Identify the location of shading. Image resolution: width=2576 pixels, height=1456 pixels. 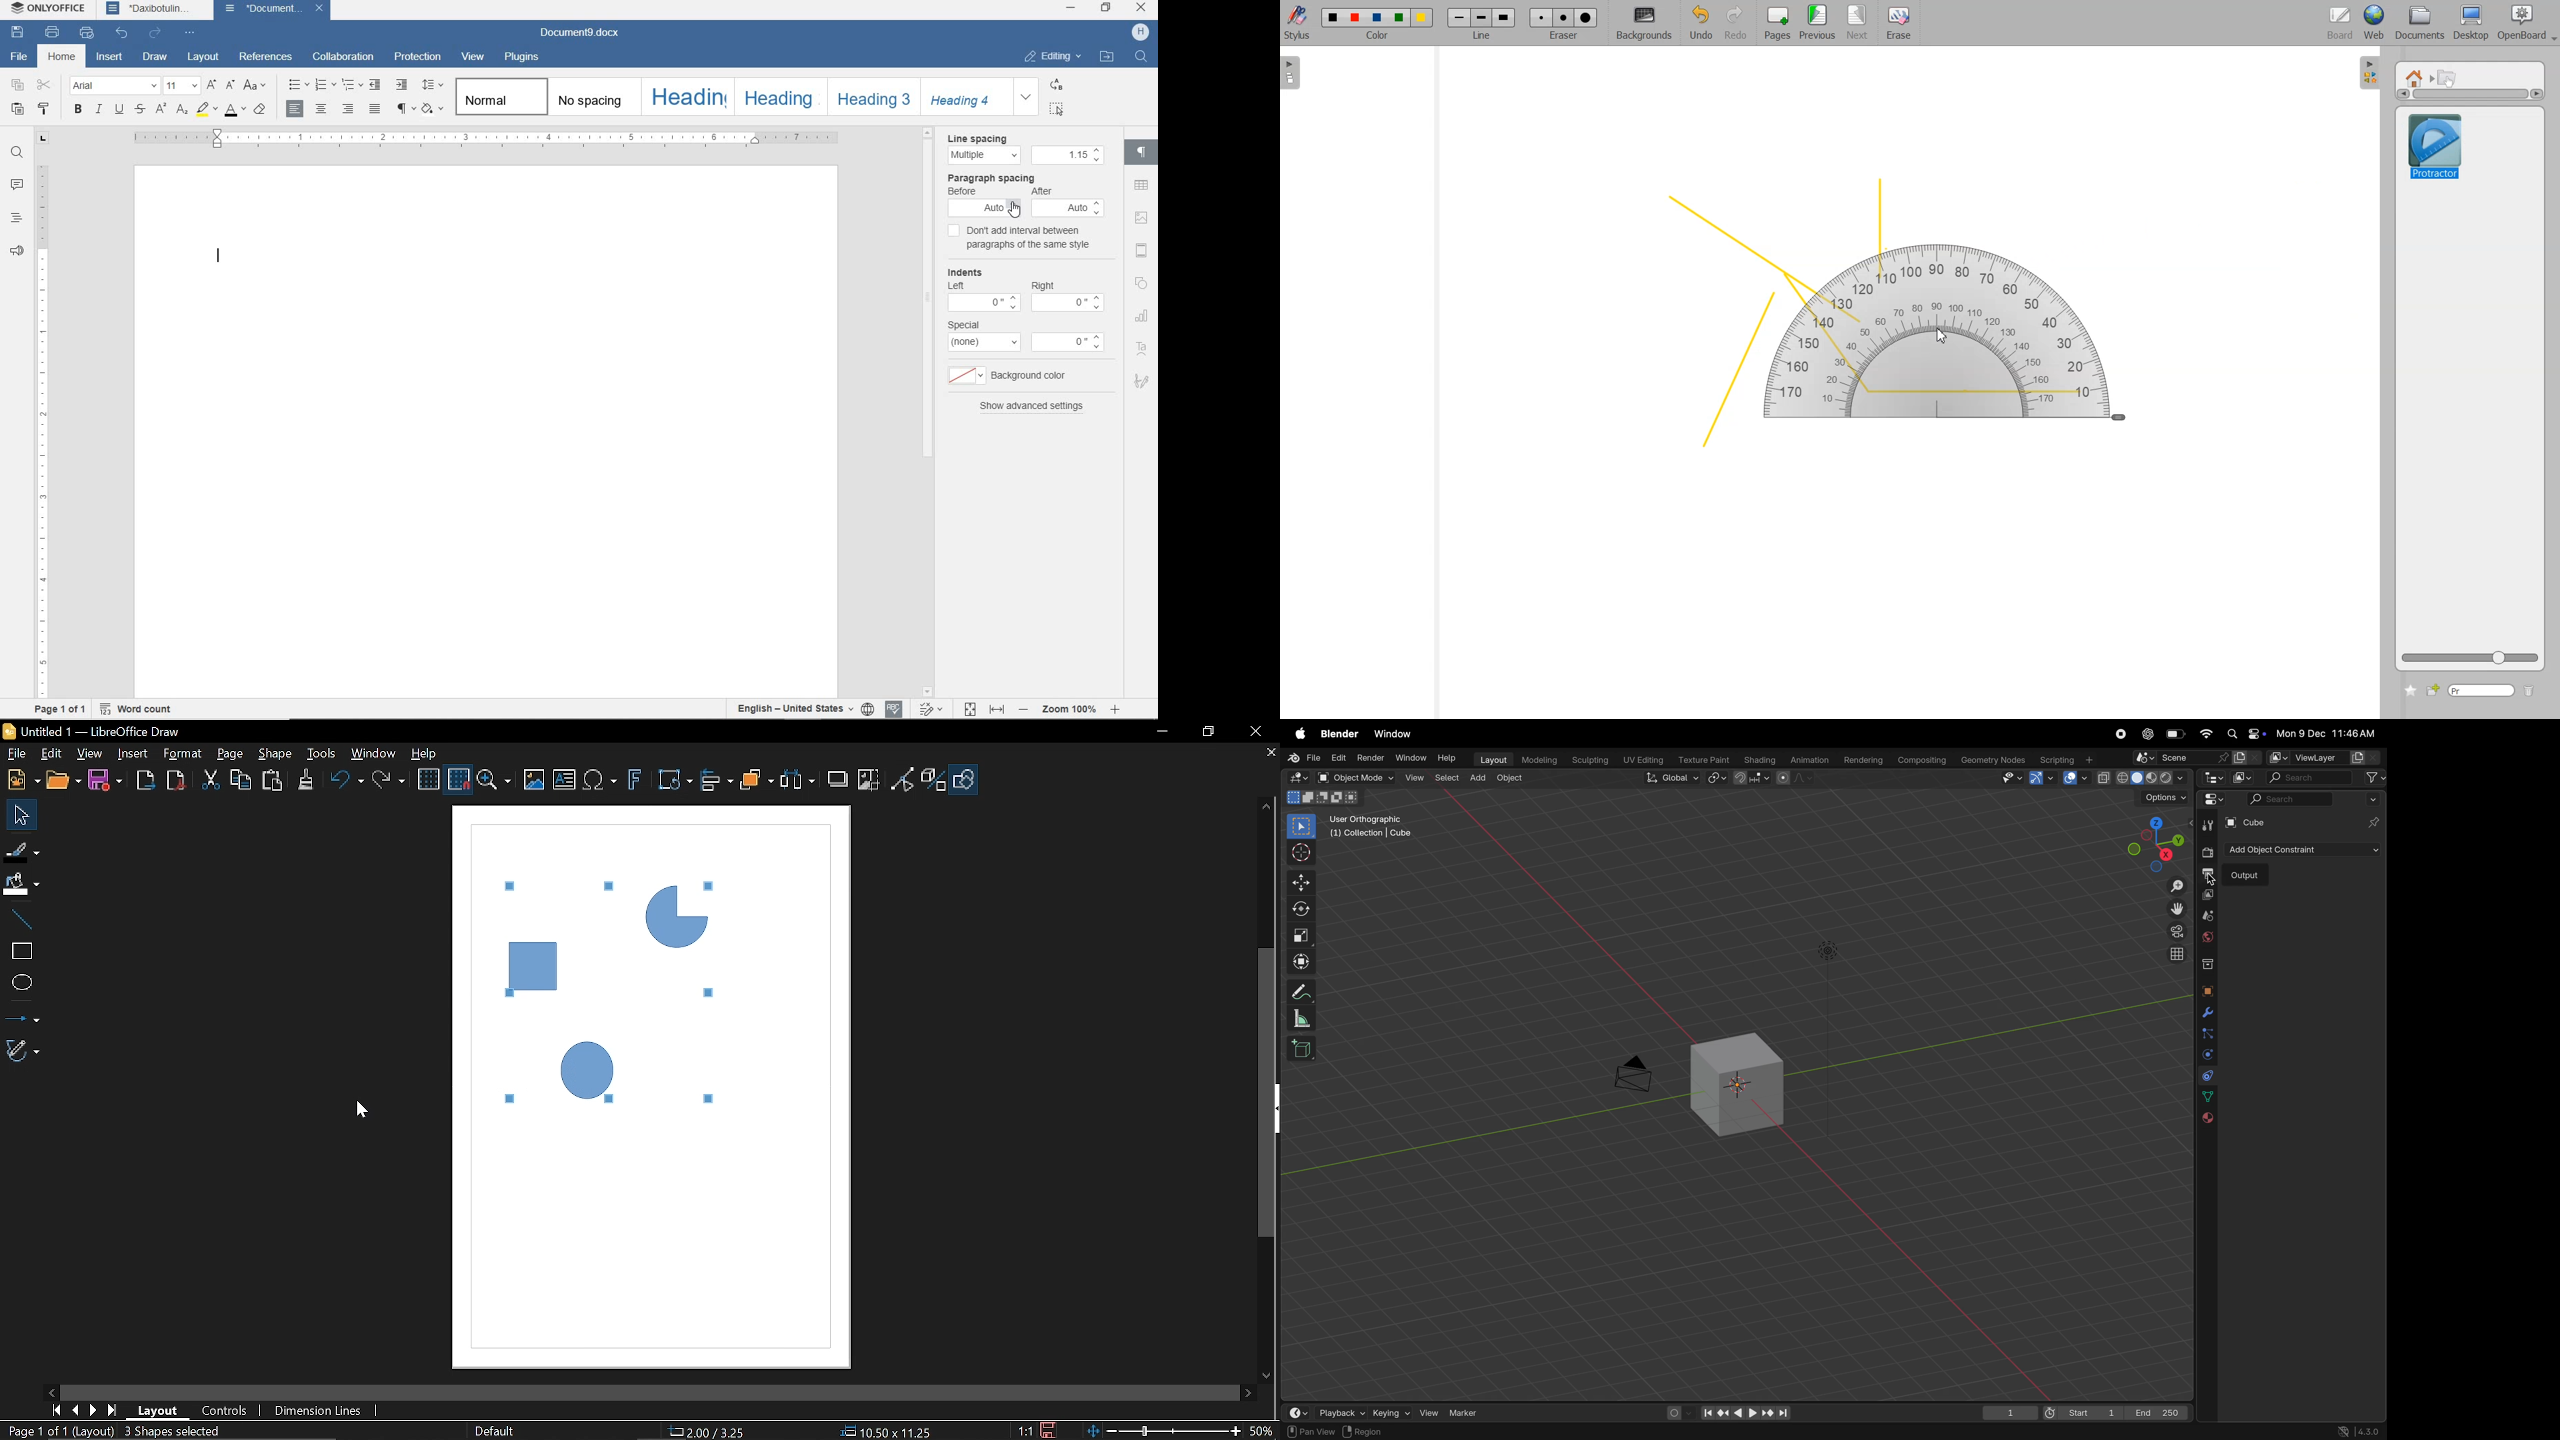
(434, 110).